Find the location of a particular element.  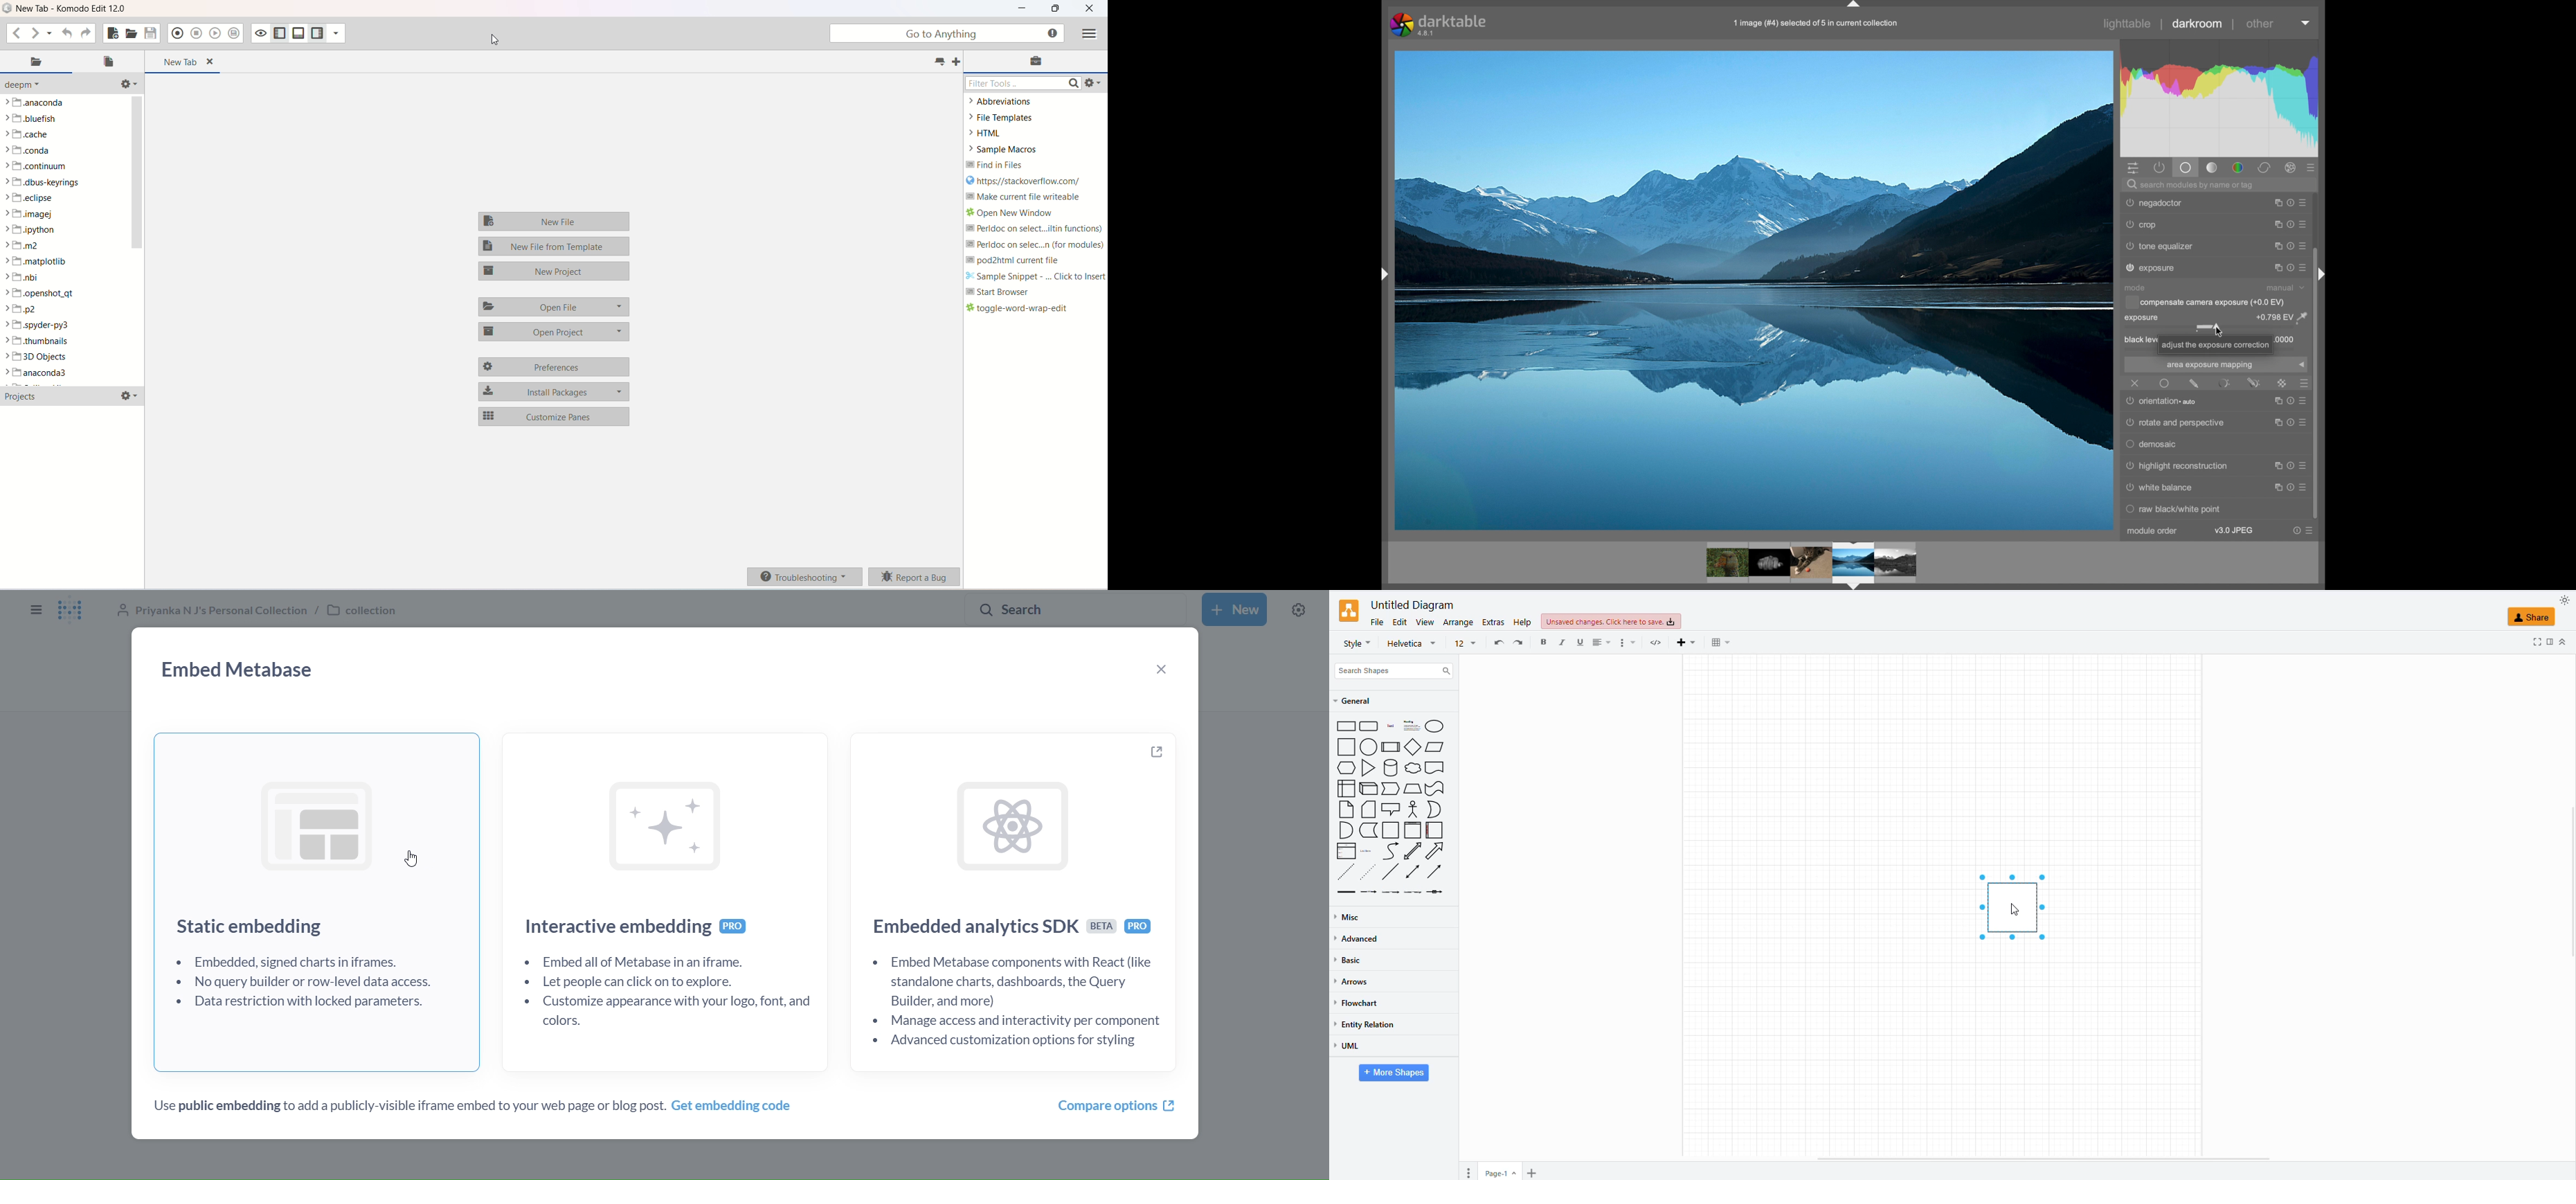

circle is located at coordinates (1368, 748).